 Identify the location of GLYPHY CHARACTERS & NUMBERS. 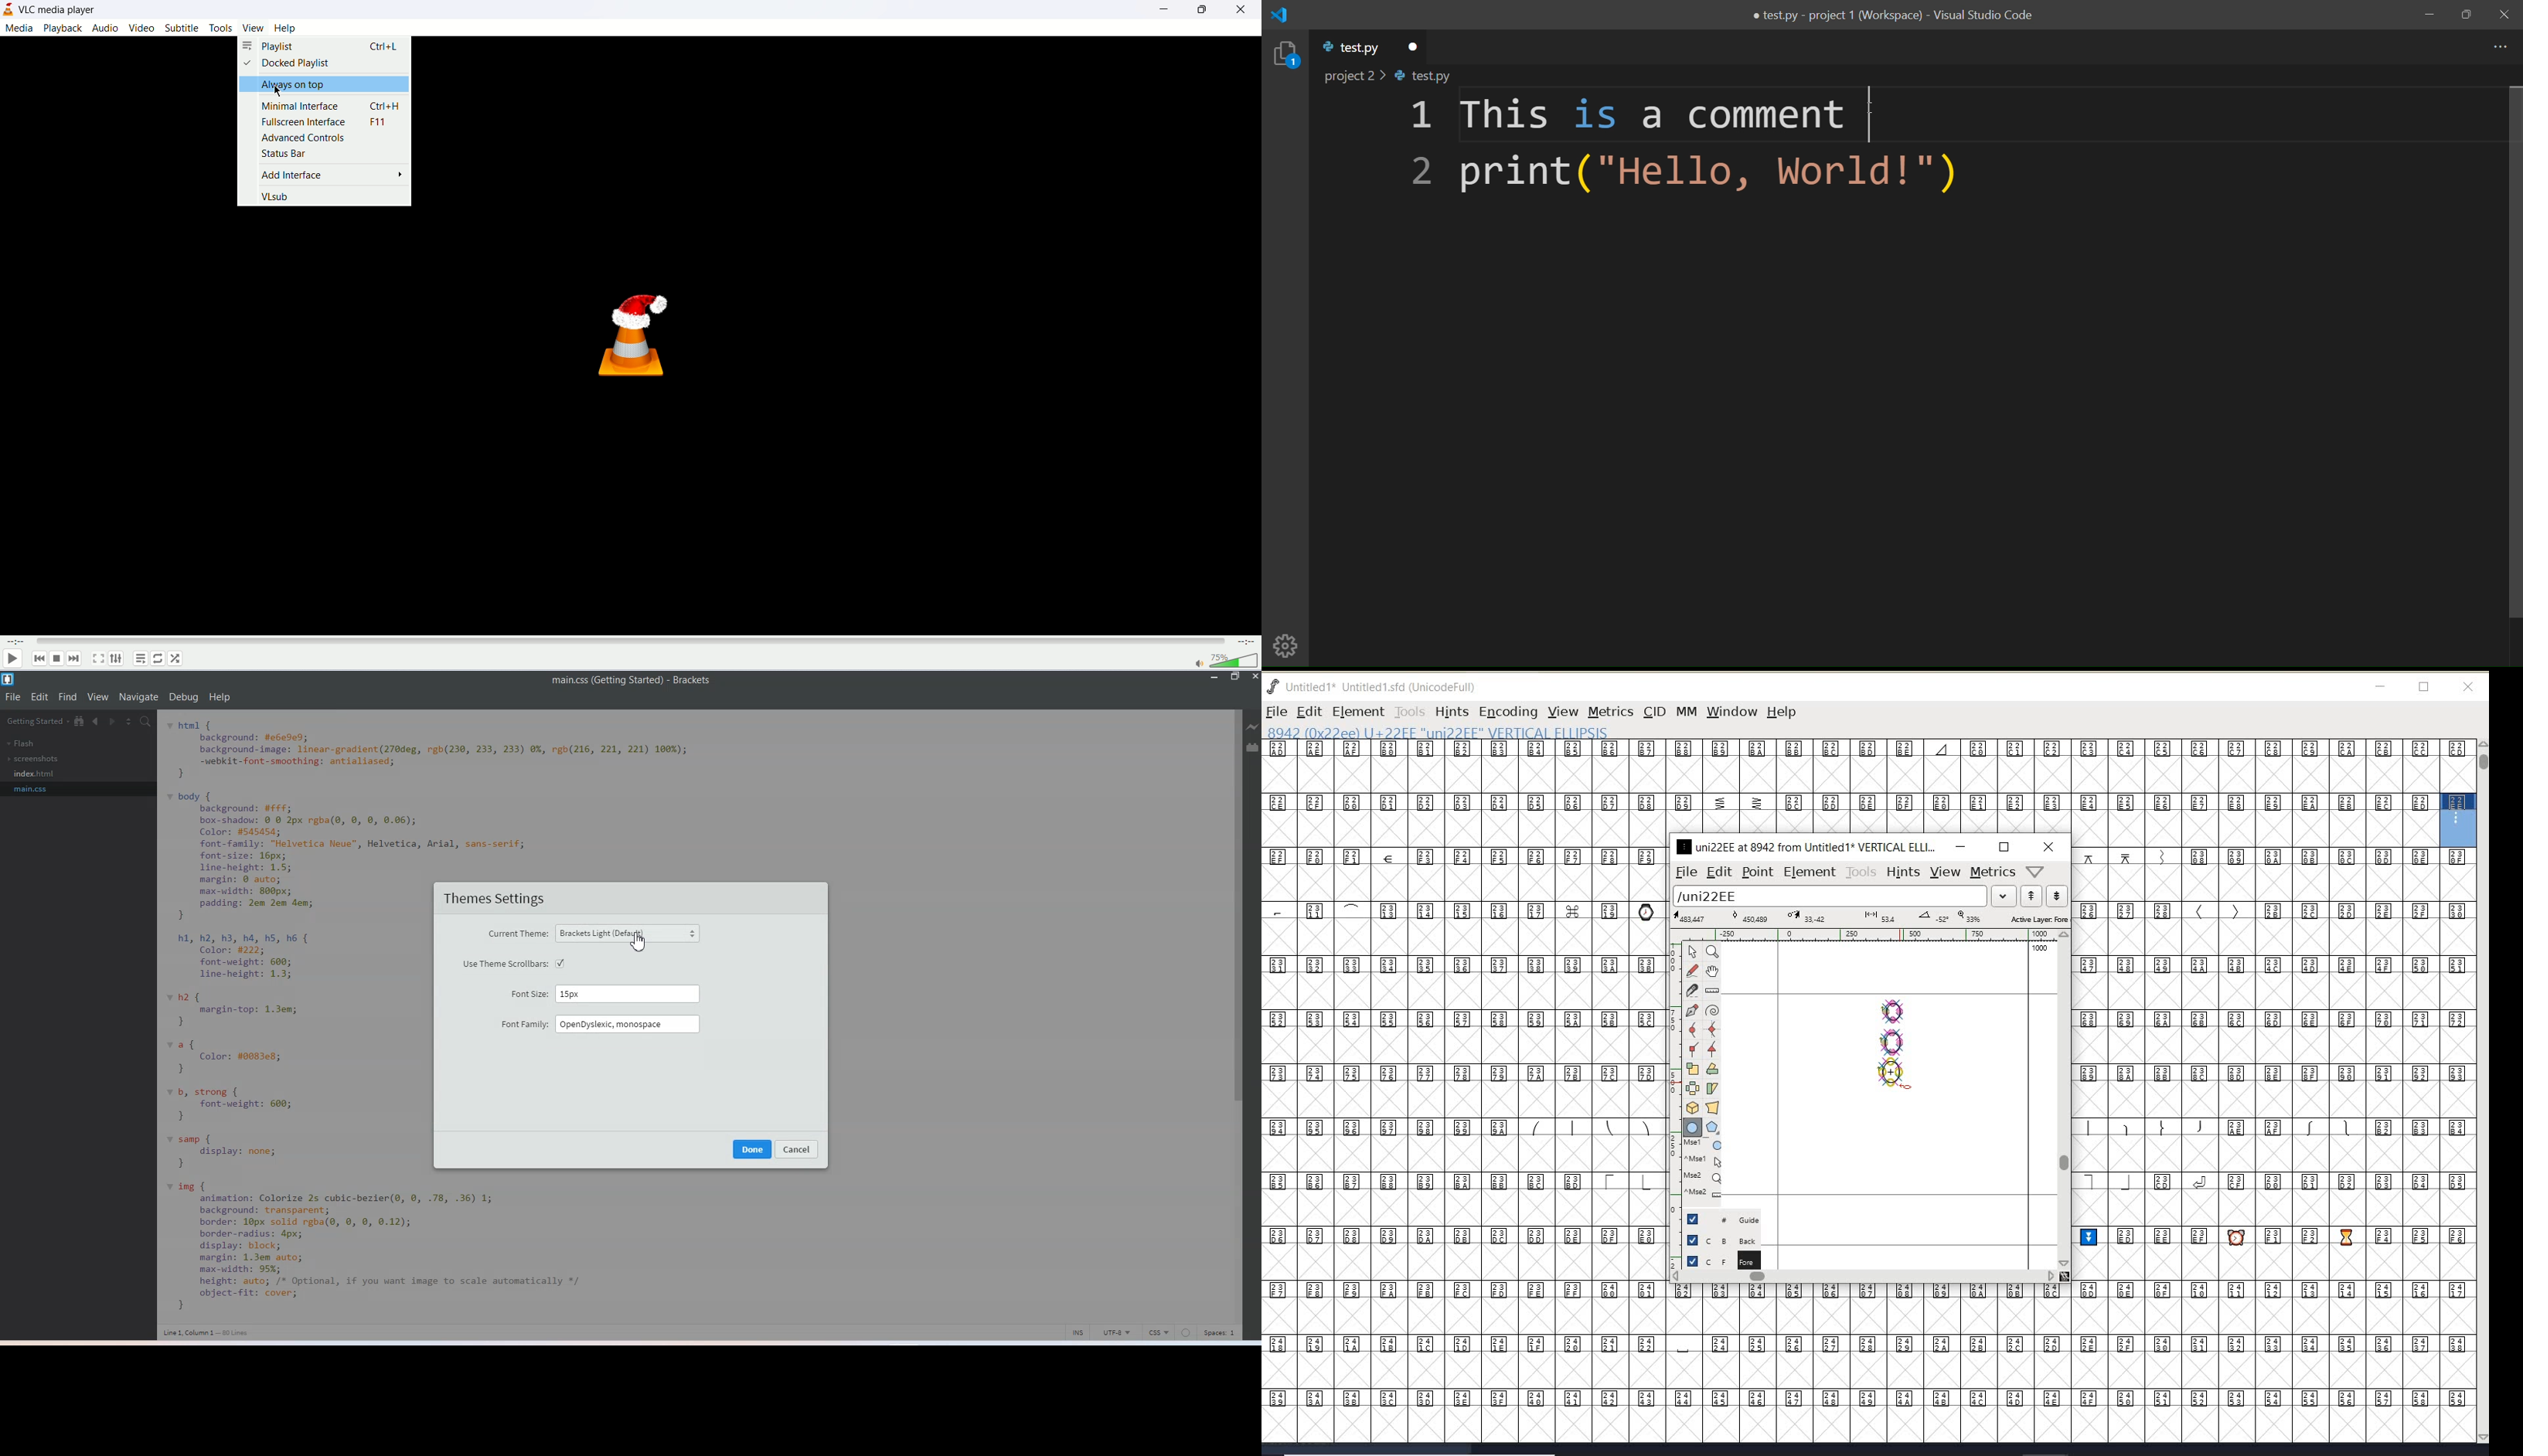
(1461, 1057).